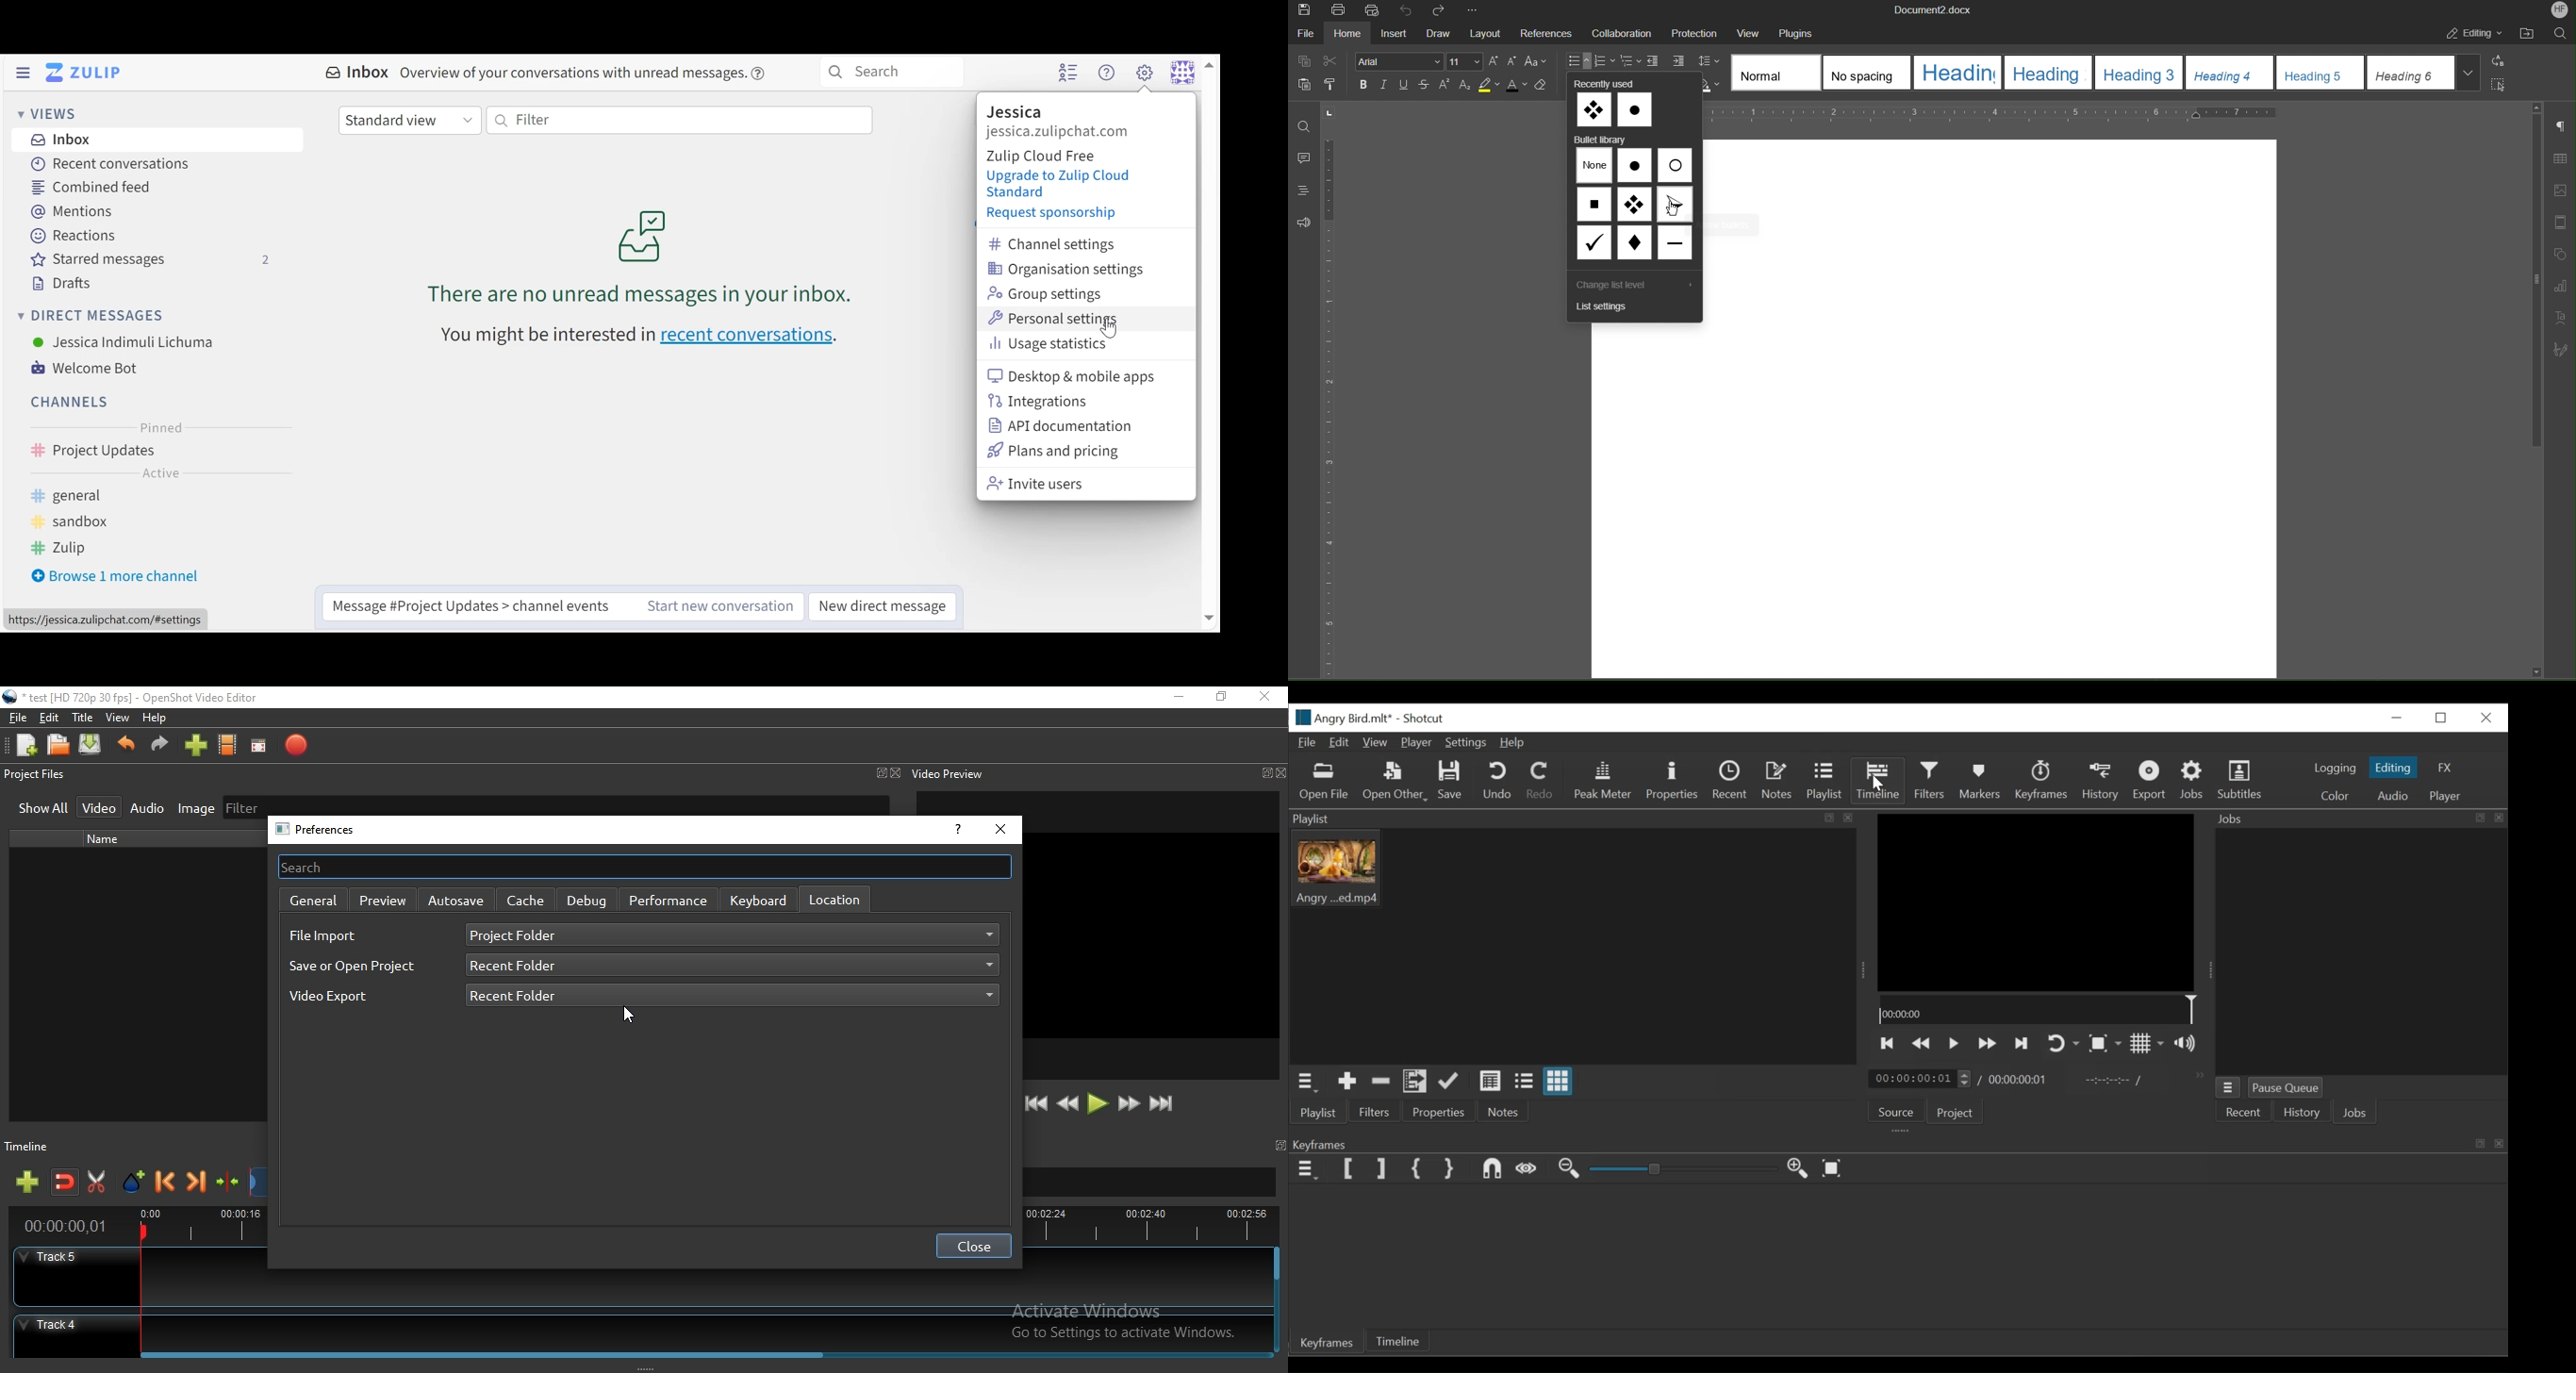 The width and height of the screenshot is (2576, 1400). Describe the element at coordinates (1451, 781) in the screenshot. I see `Save` at that location.